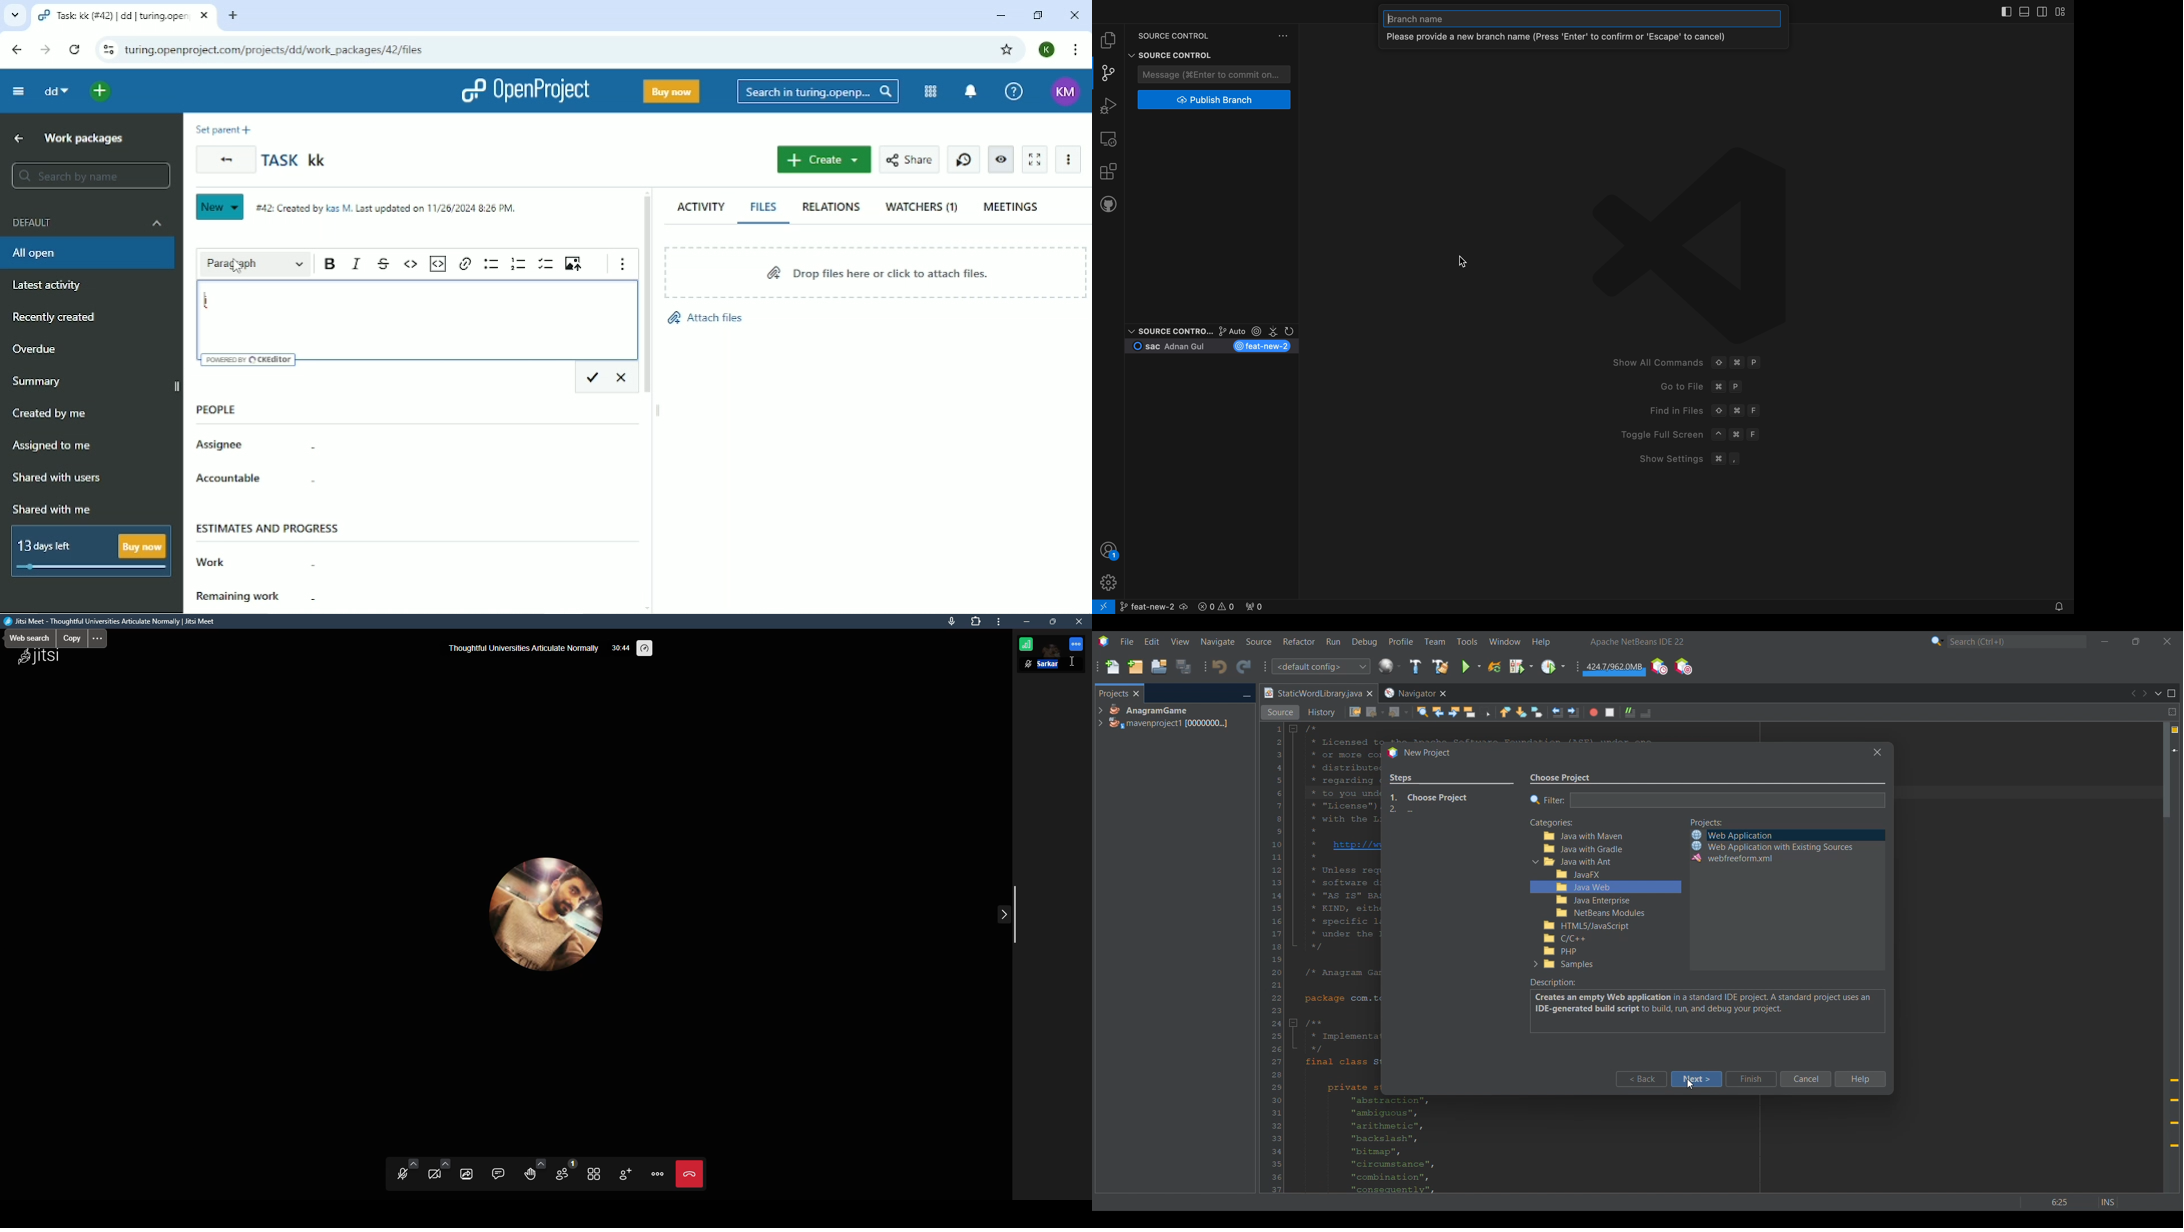 The width and height of the screenshot is (2184, 1232). Describe the element at coordinates (90, 175) in the screenshot. I see `Search by name` at that location.